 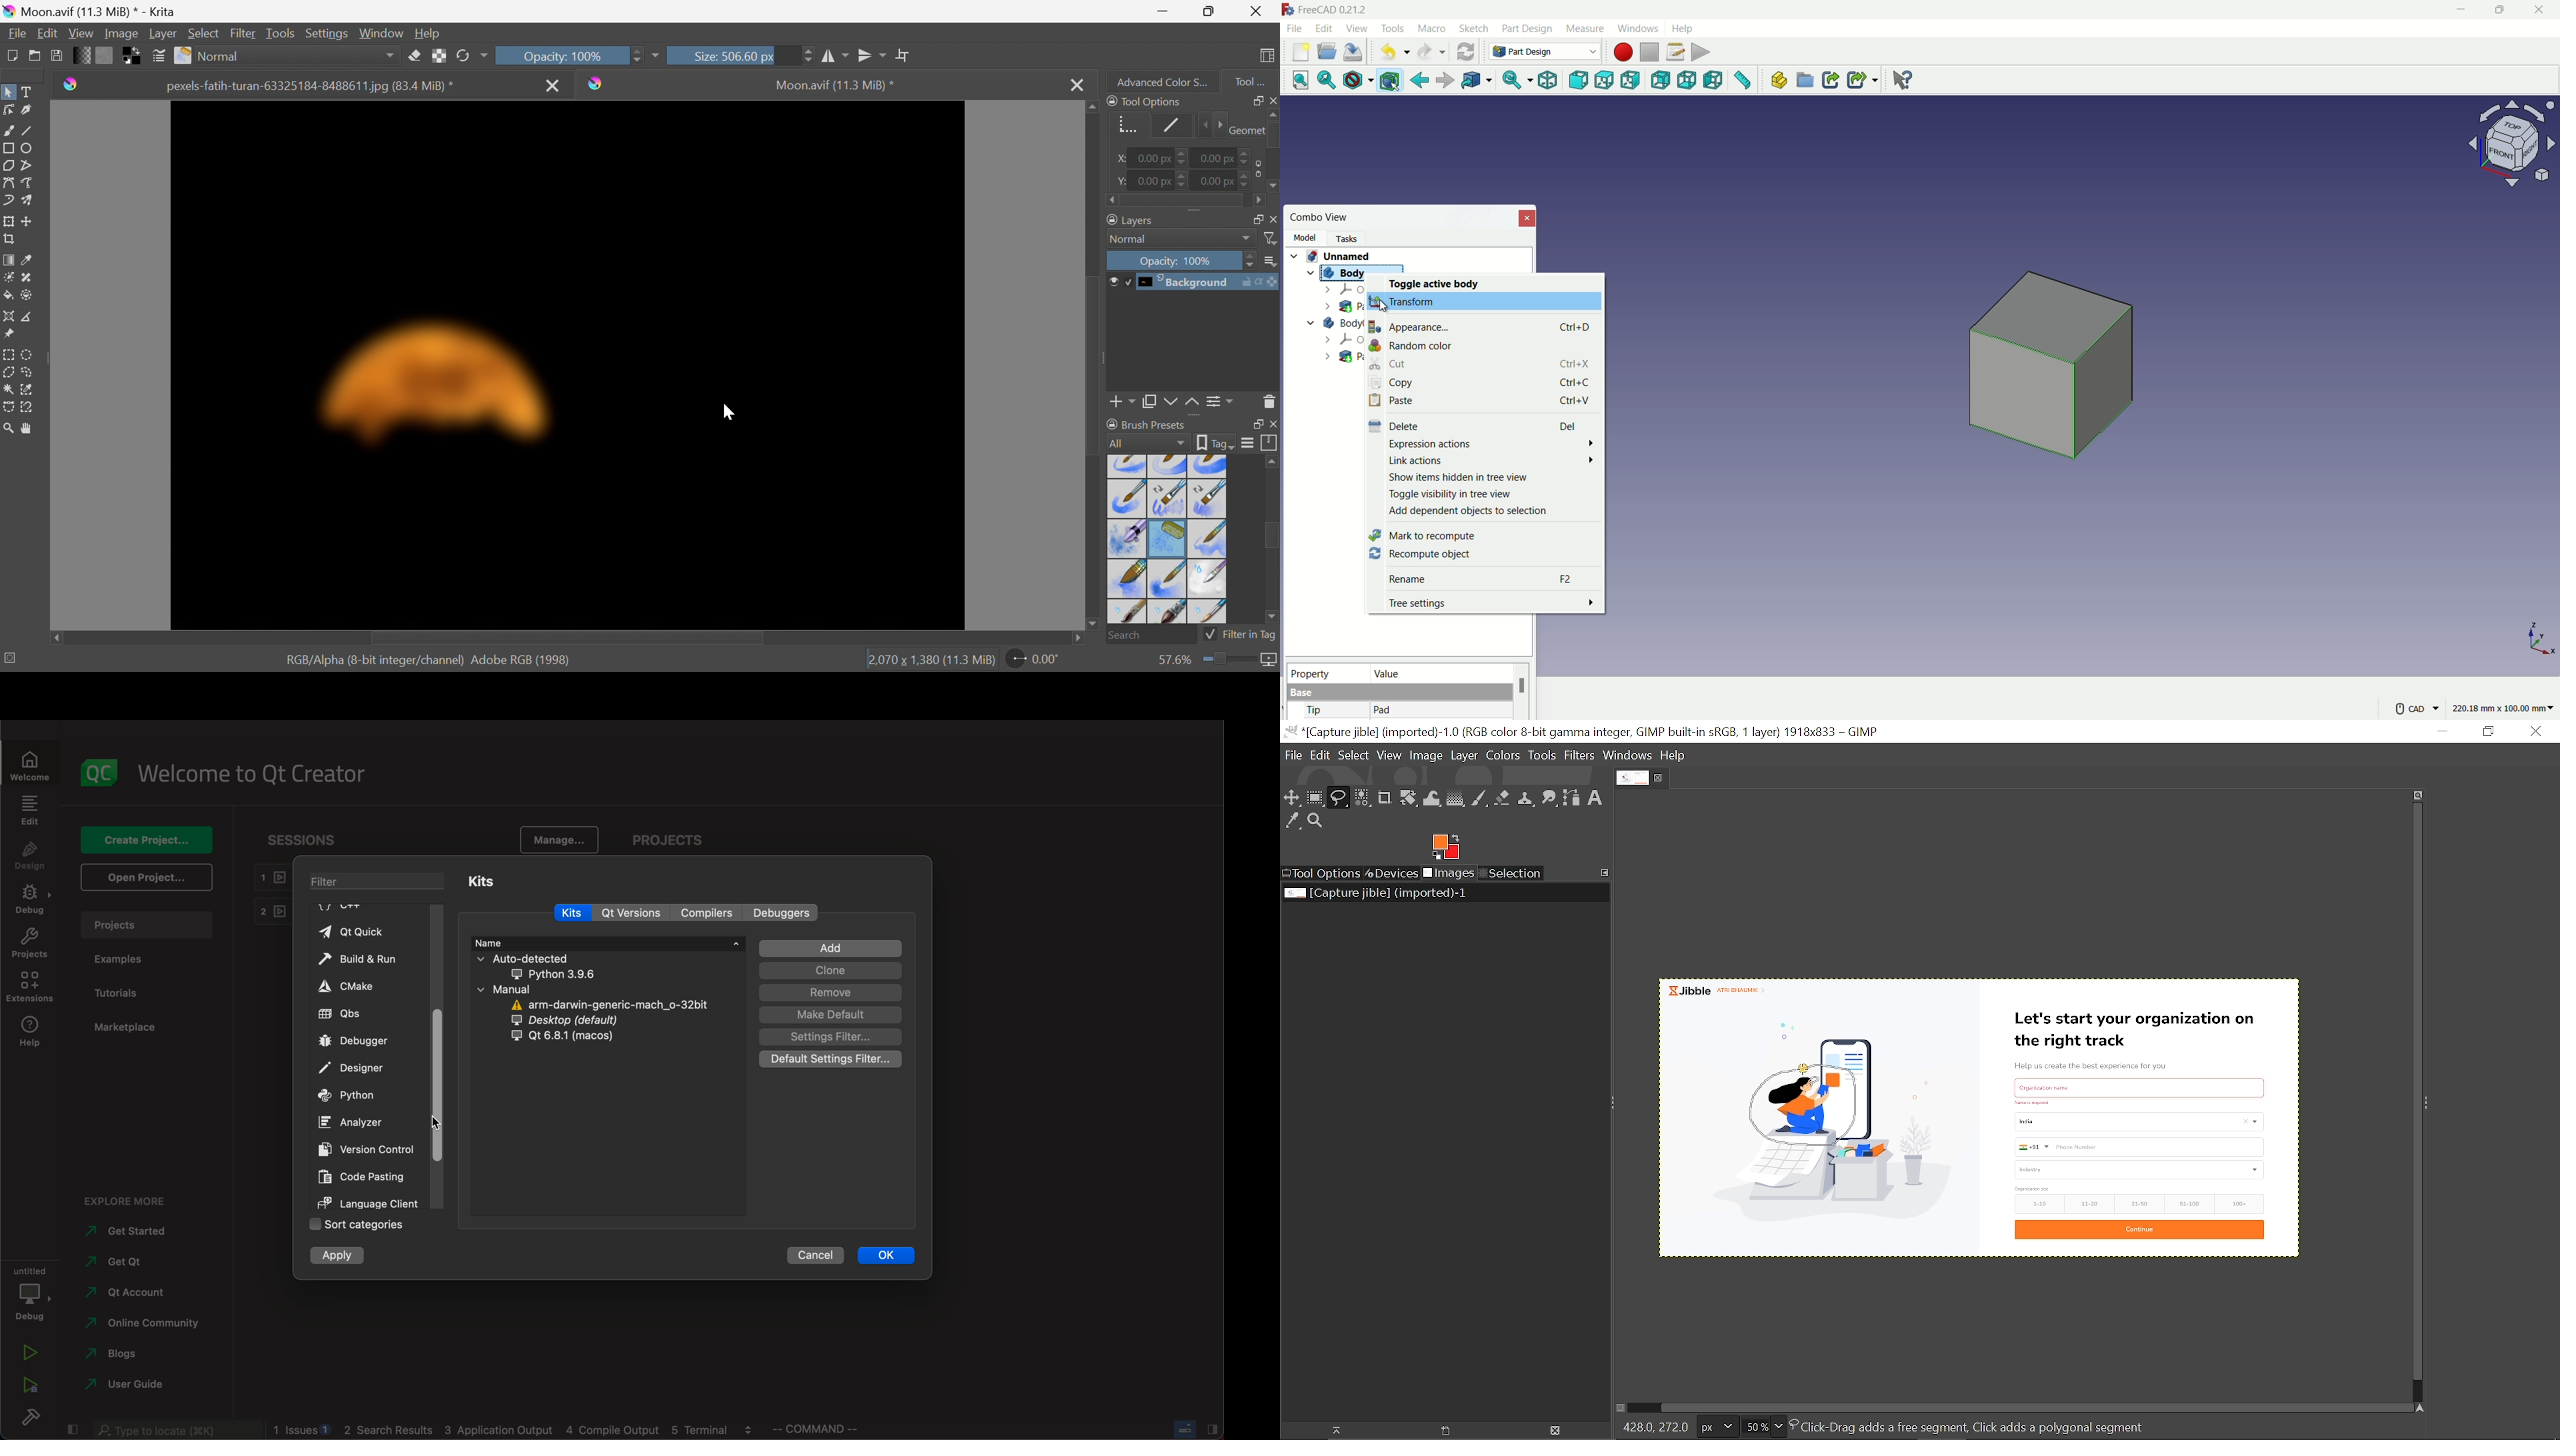 I want to click on Scroll down, so click(x=1272, y=619).